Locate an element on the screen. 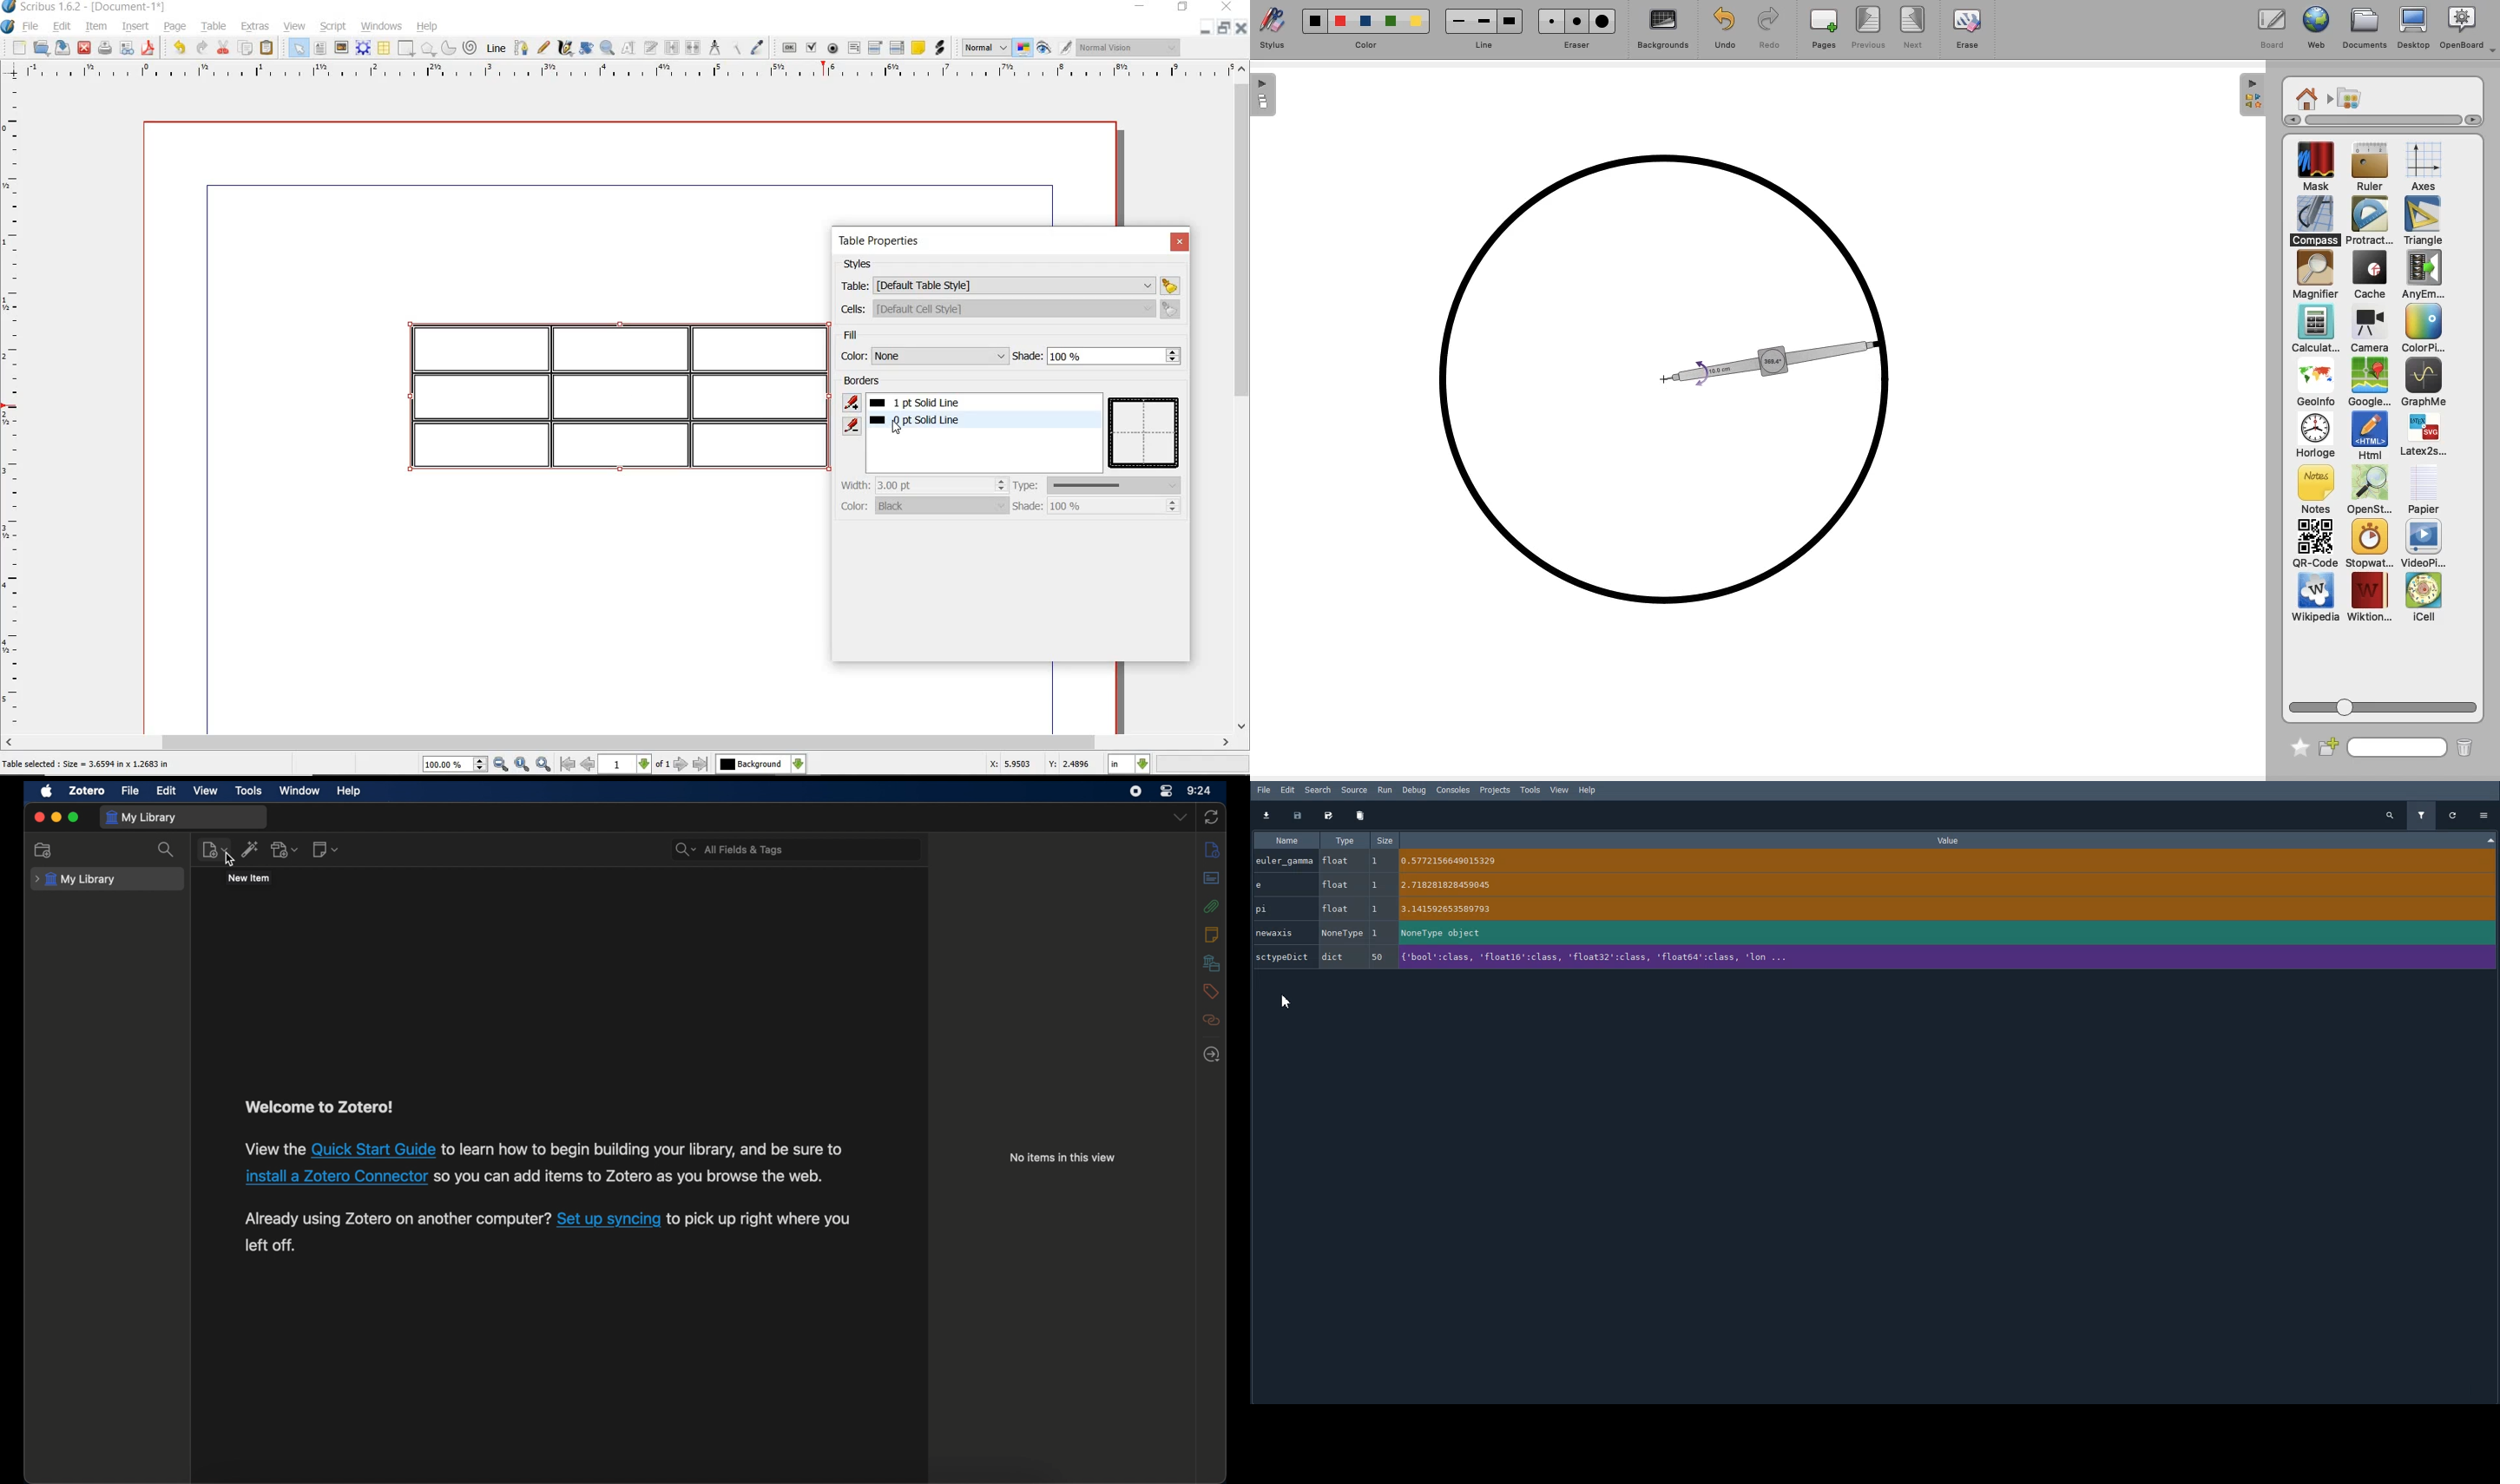 The image size is (2520, 1484). Cursor is located at coordinates (897, 429).